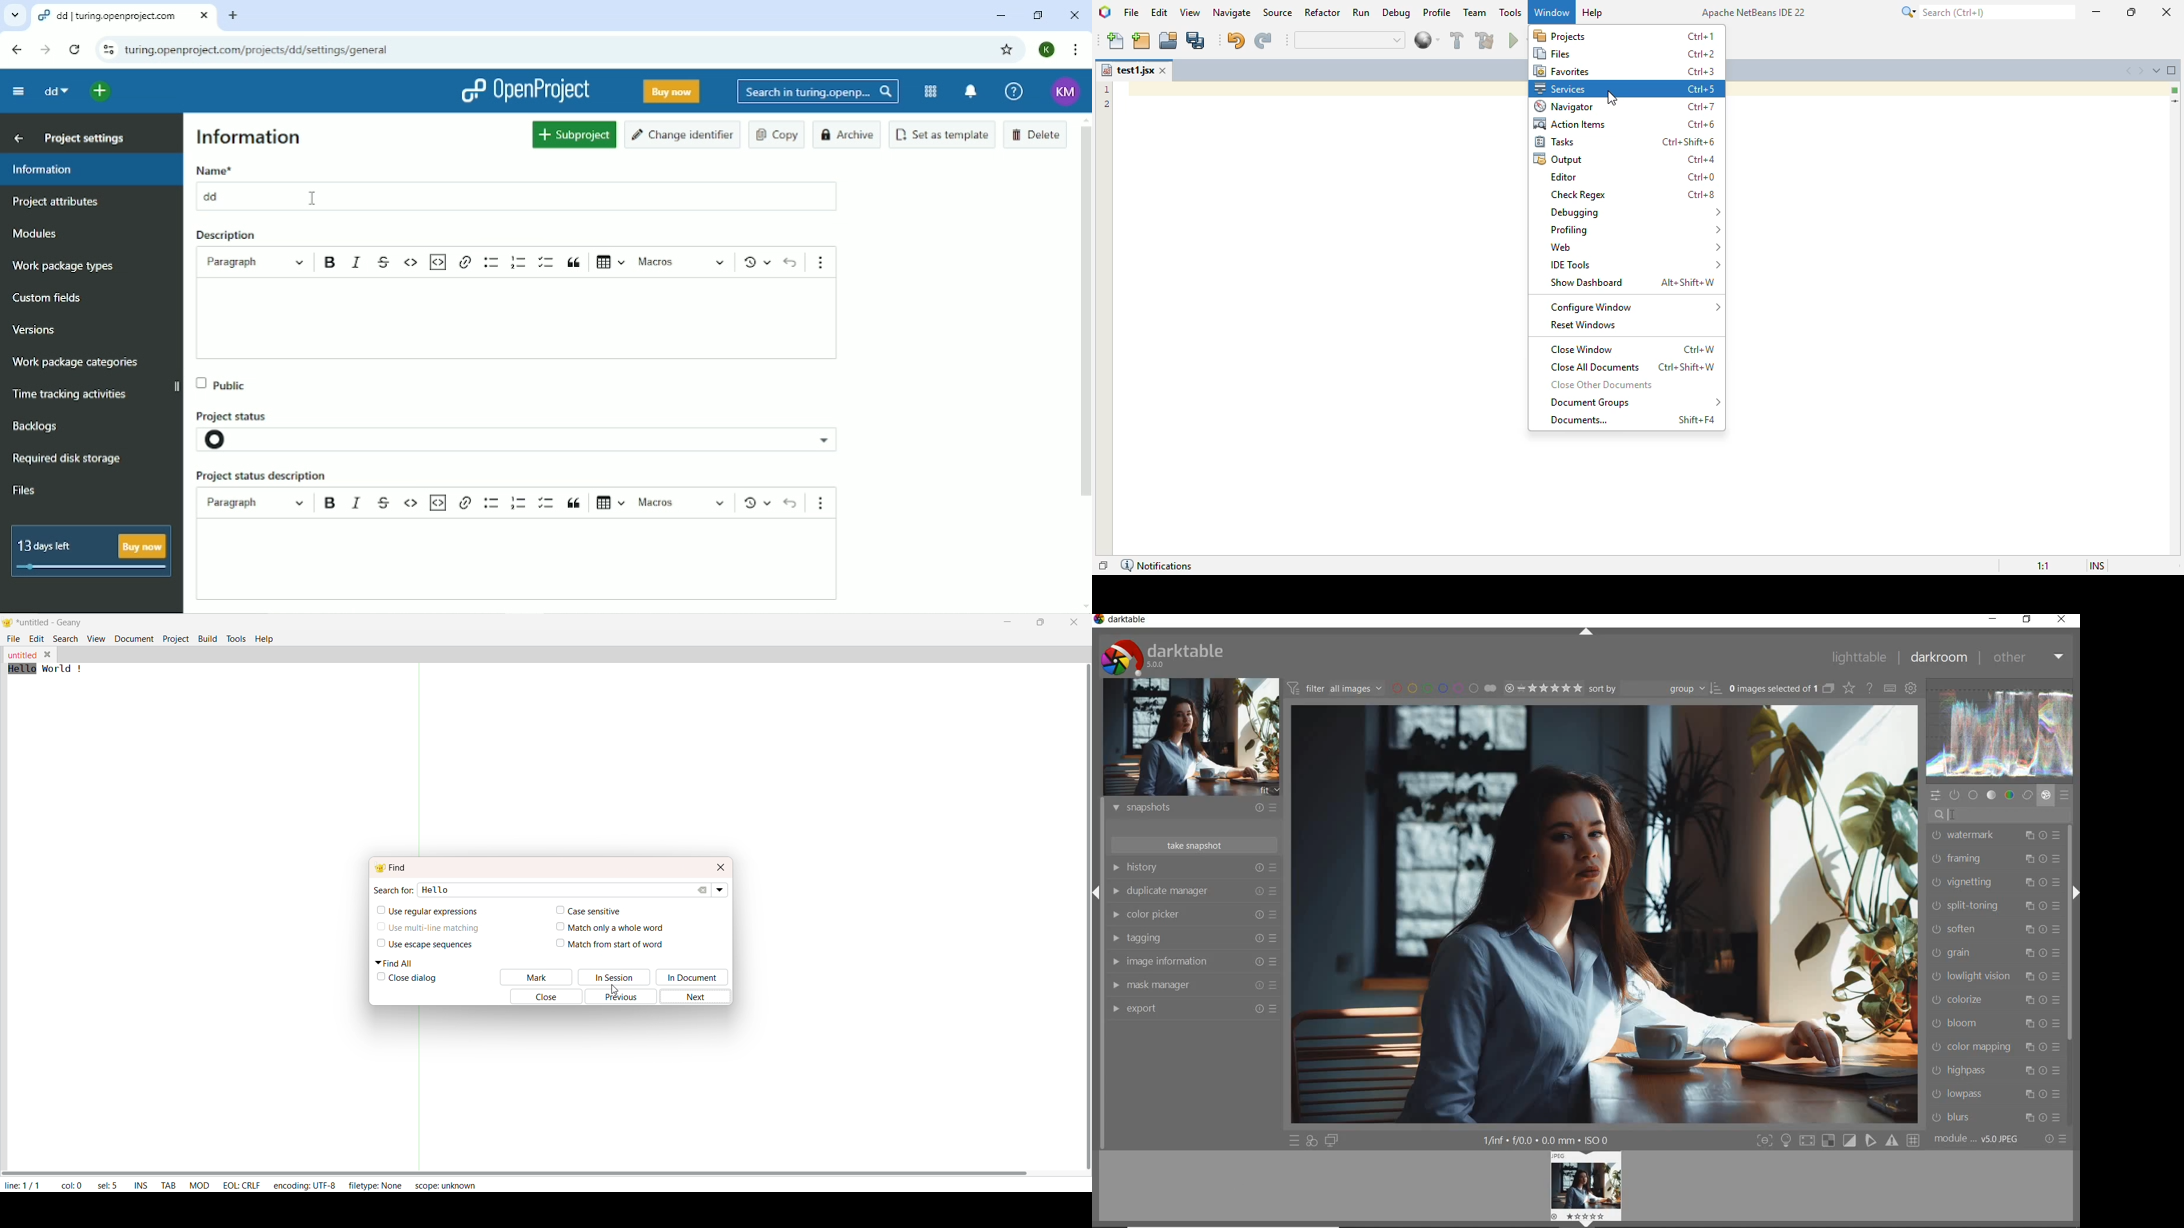 The width and height of the screenshot is (2184, 1232). Describe the element at coordinates (1991, 795) in the screenshot. I see `tone` at that location.